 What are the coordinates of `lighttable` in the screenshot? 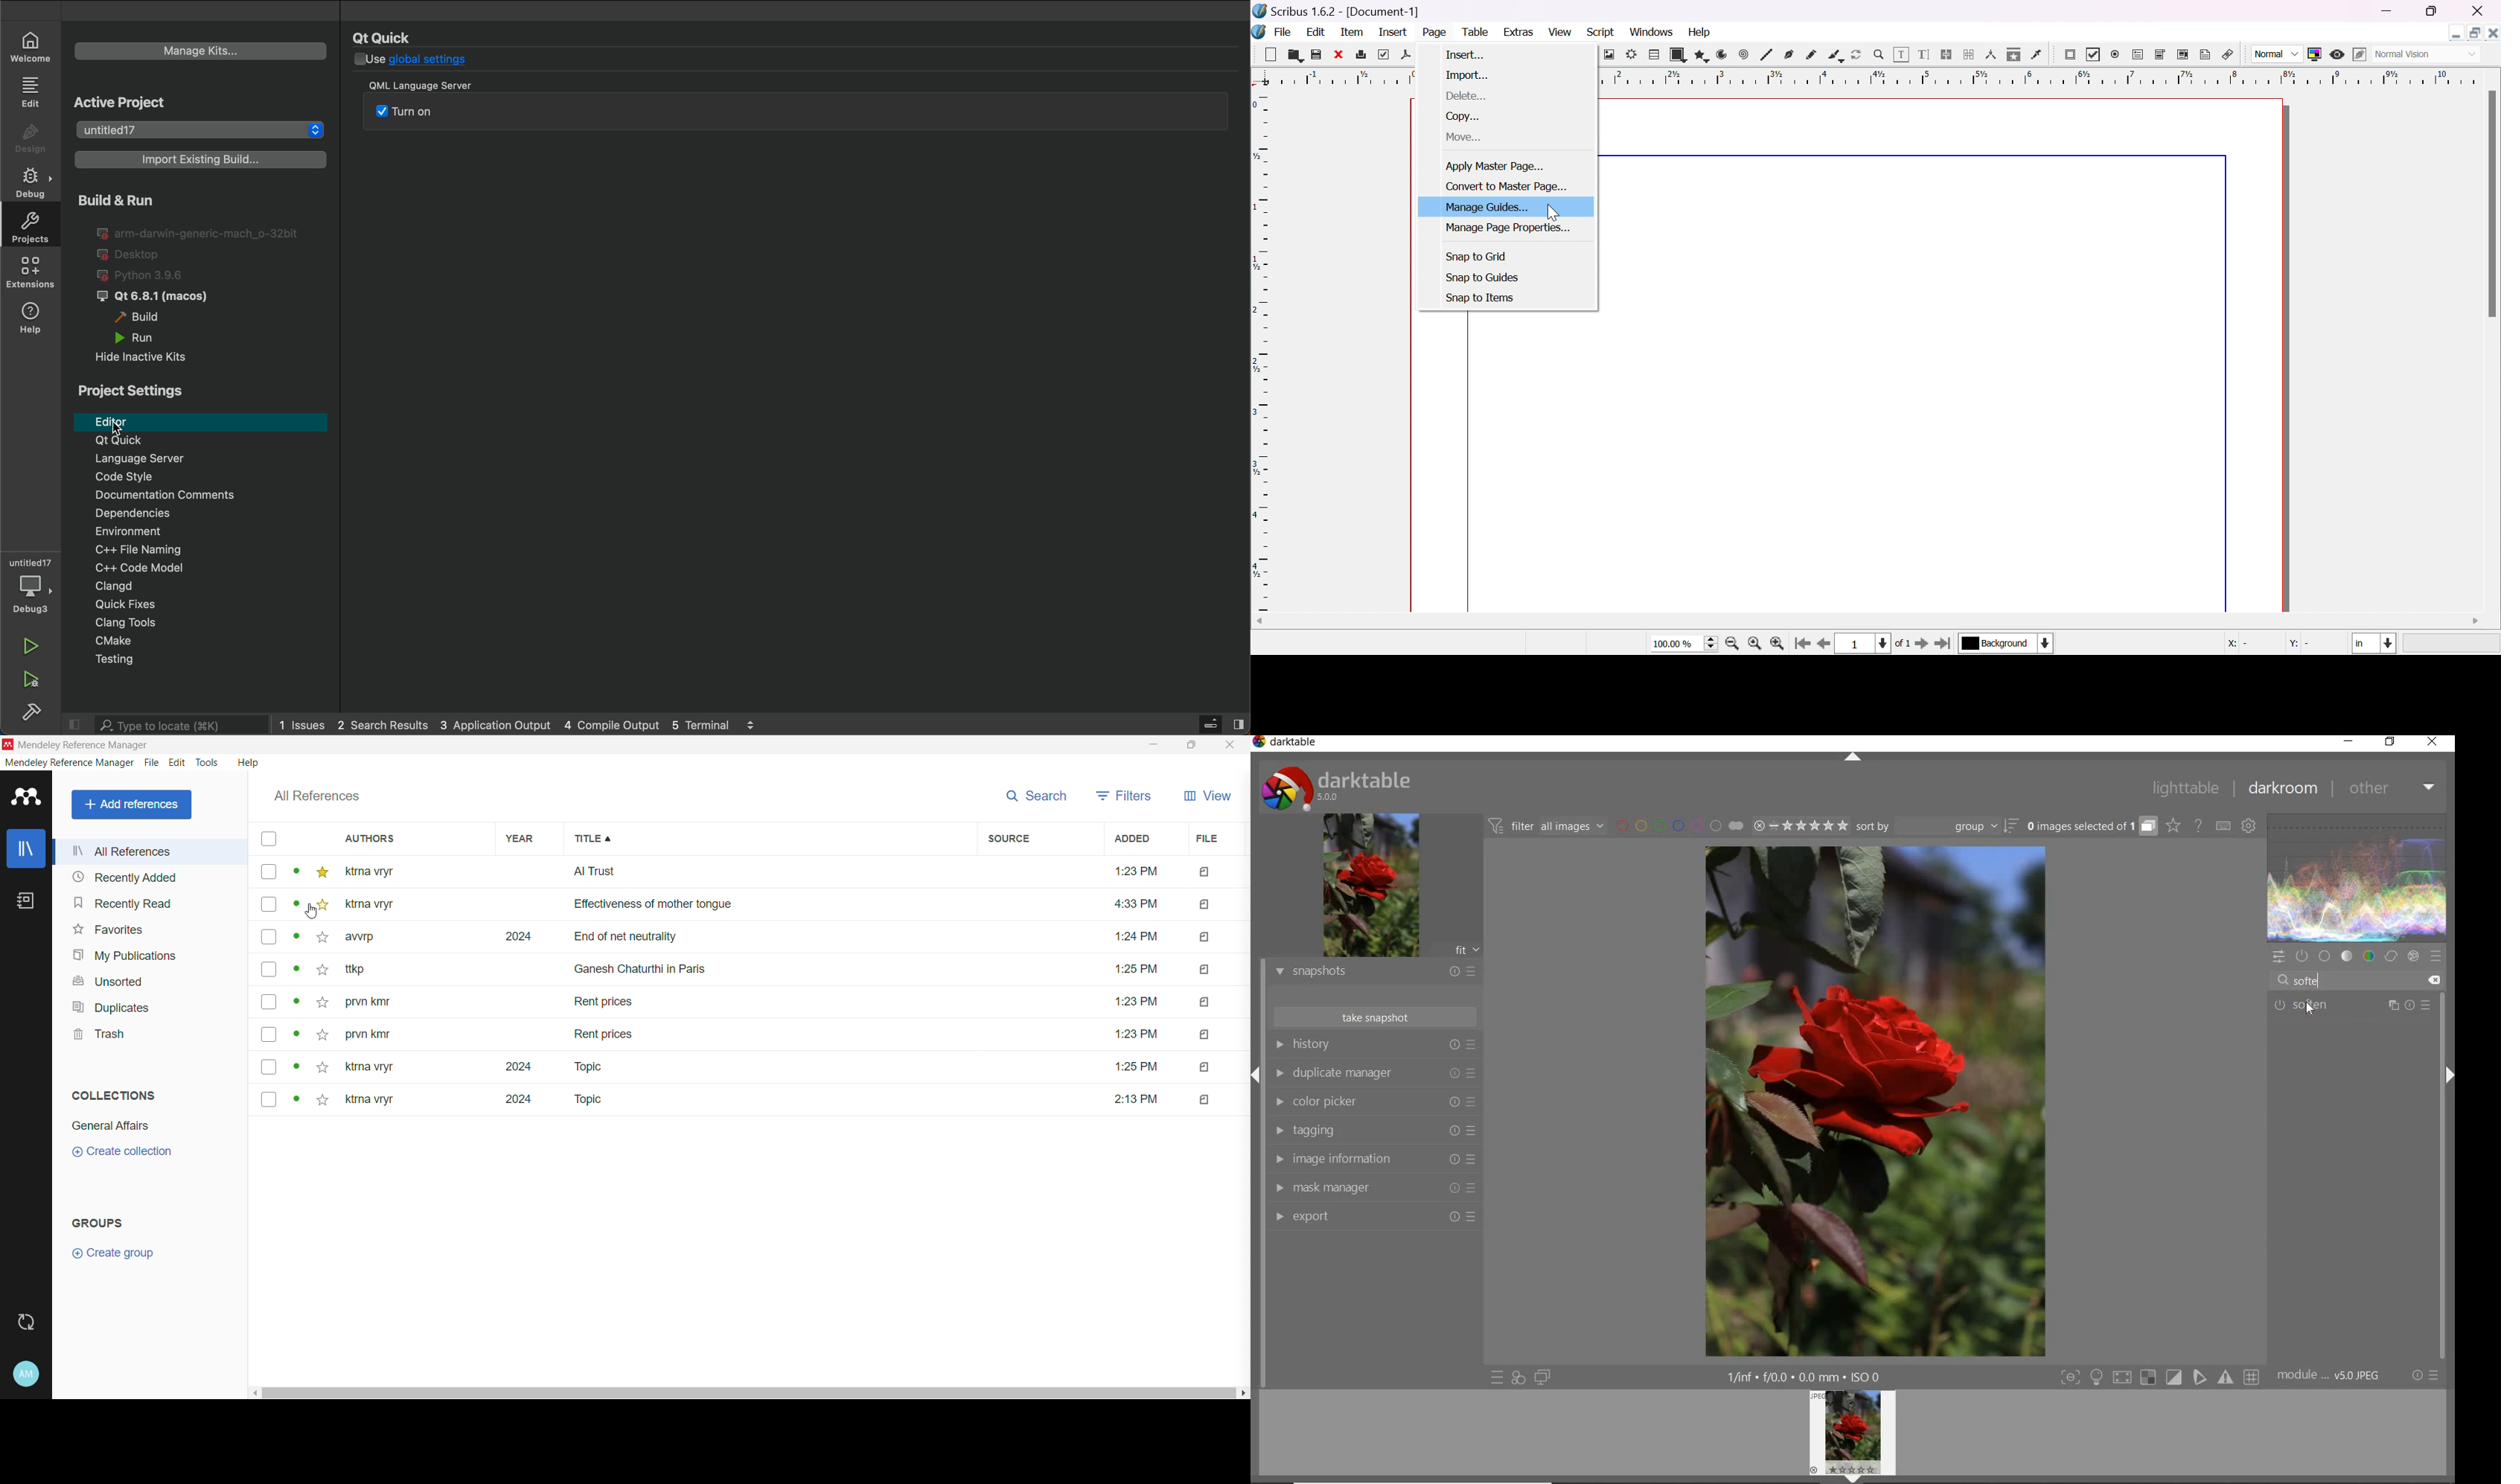 It's located at (2188, 789).